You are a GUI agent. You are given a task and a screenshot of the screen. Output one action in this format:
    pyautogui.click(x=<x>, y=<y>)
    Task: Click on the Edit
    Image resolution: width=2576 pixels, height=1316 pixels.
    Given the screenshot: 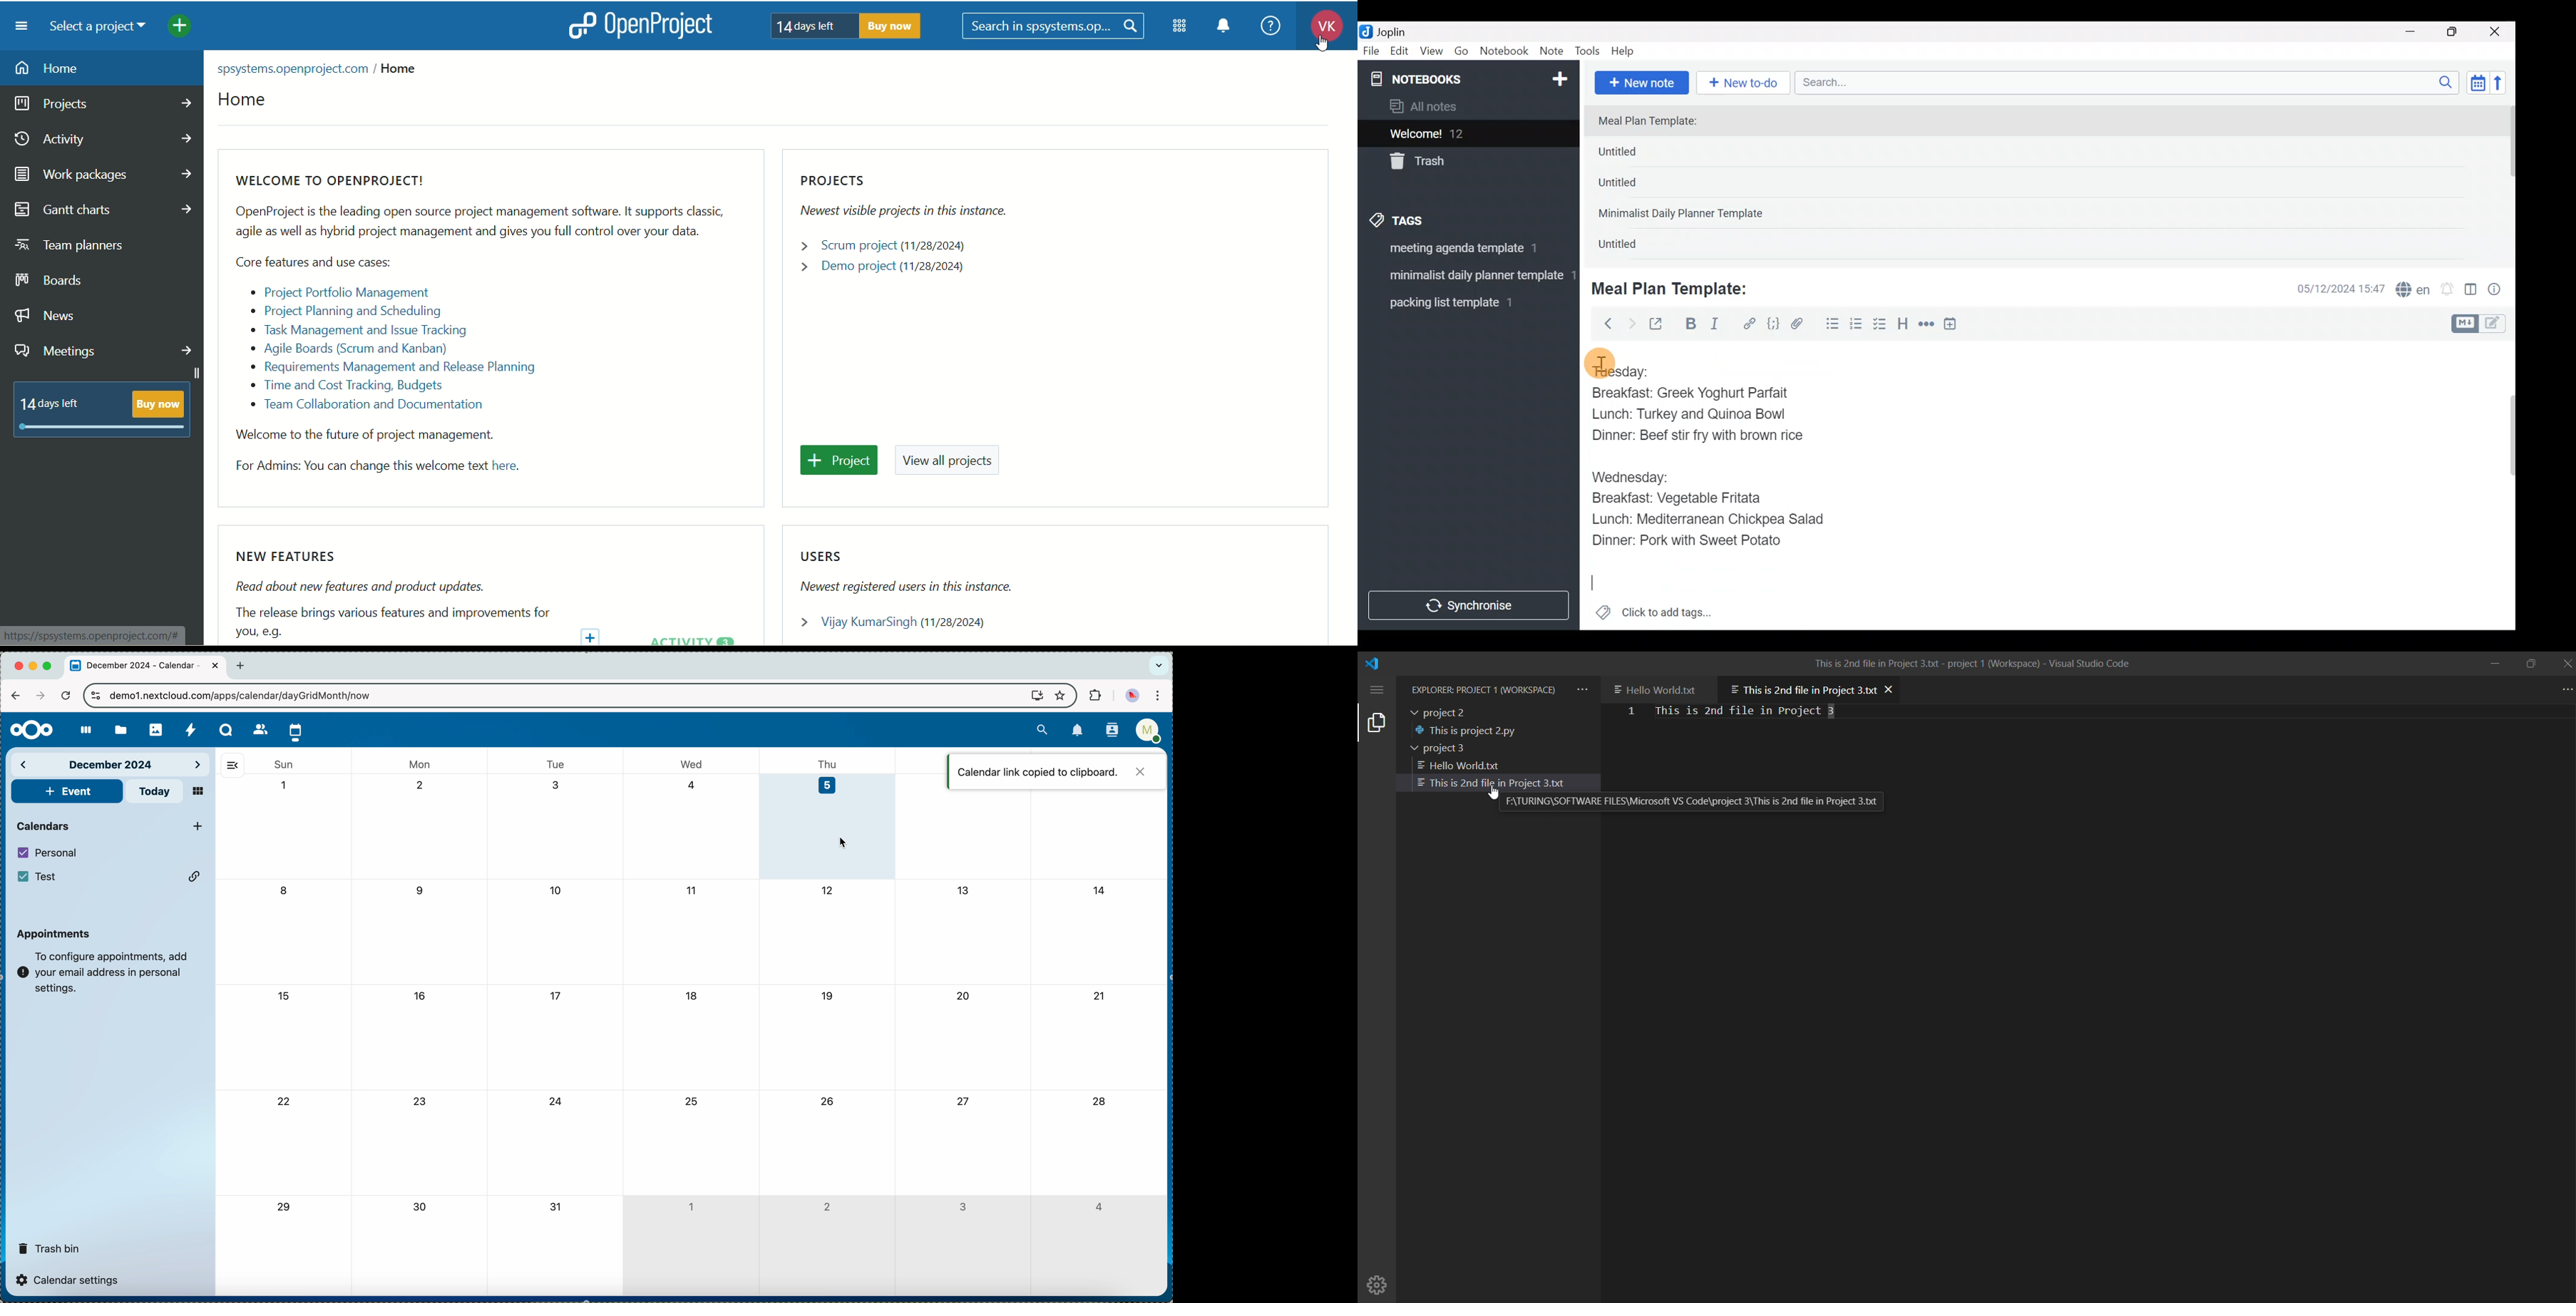 What is the action you would take?
    pyautogui.click(x=1400, y=53)
    